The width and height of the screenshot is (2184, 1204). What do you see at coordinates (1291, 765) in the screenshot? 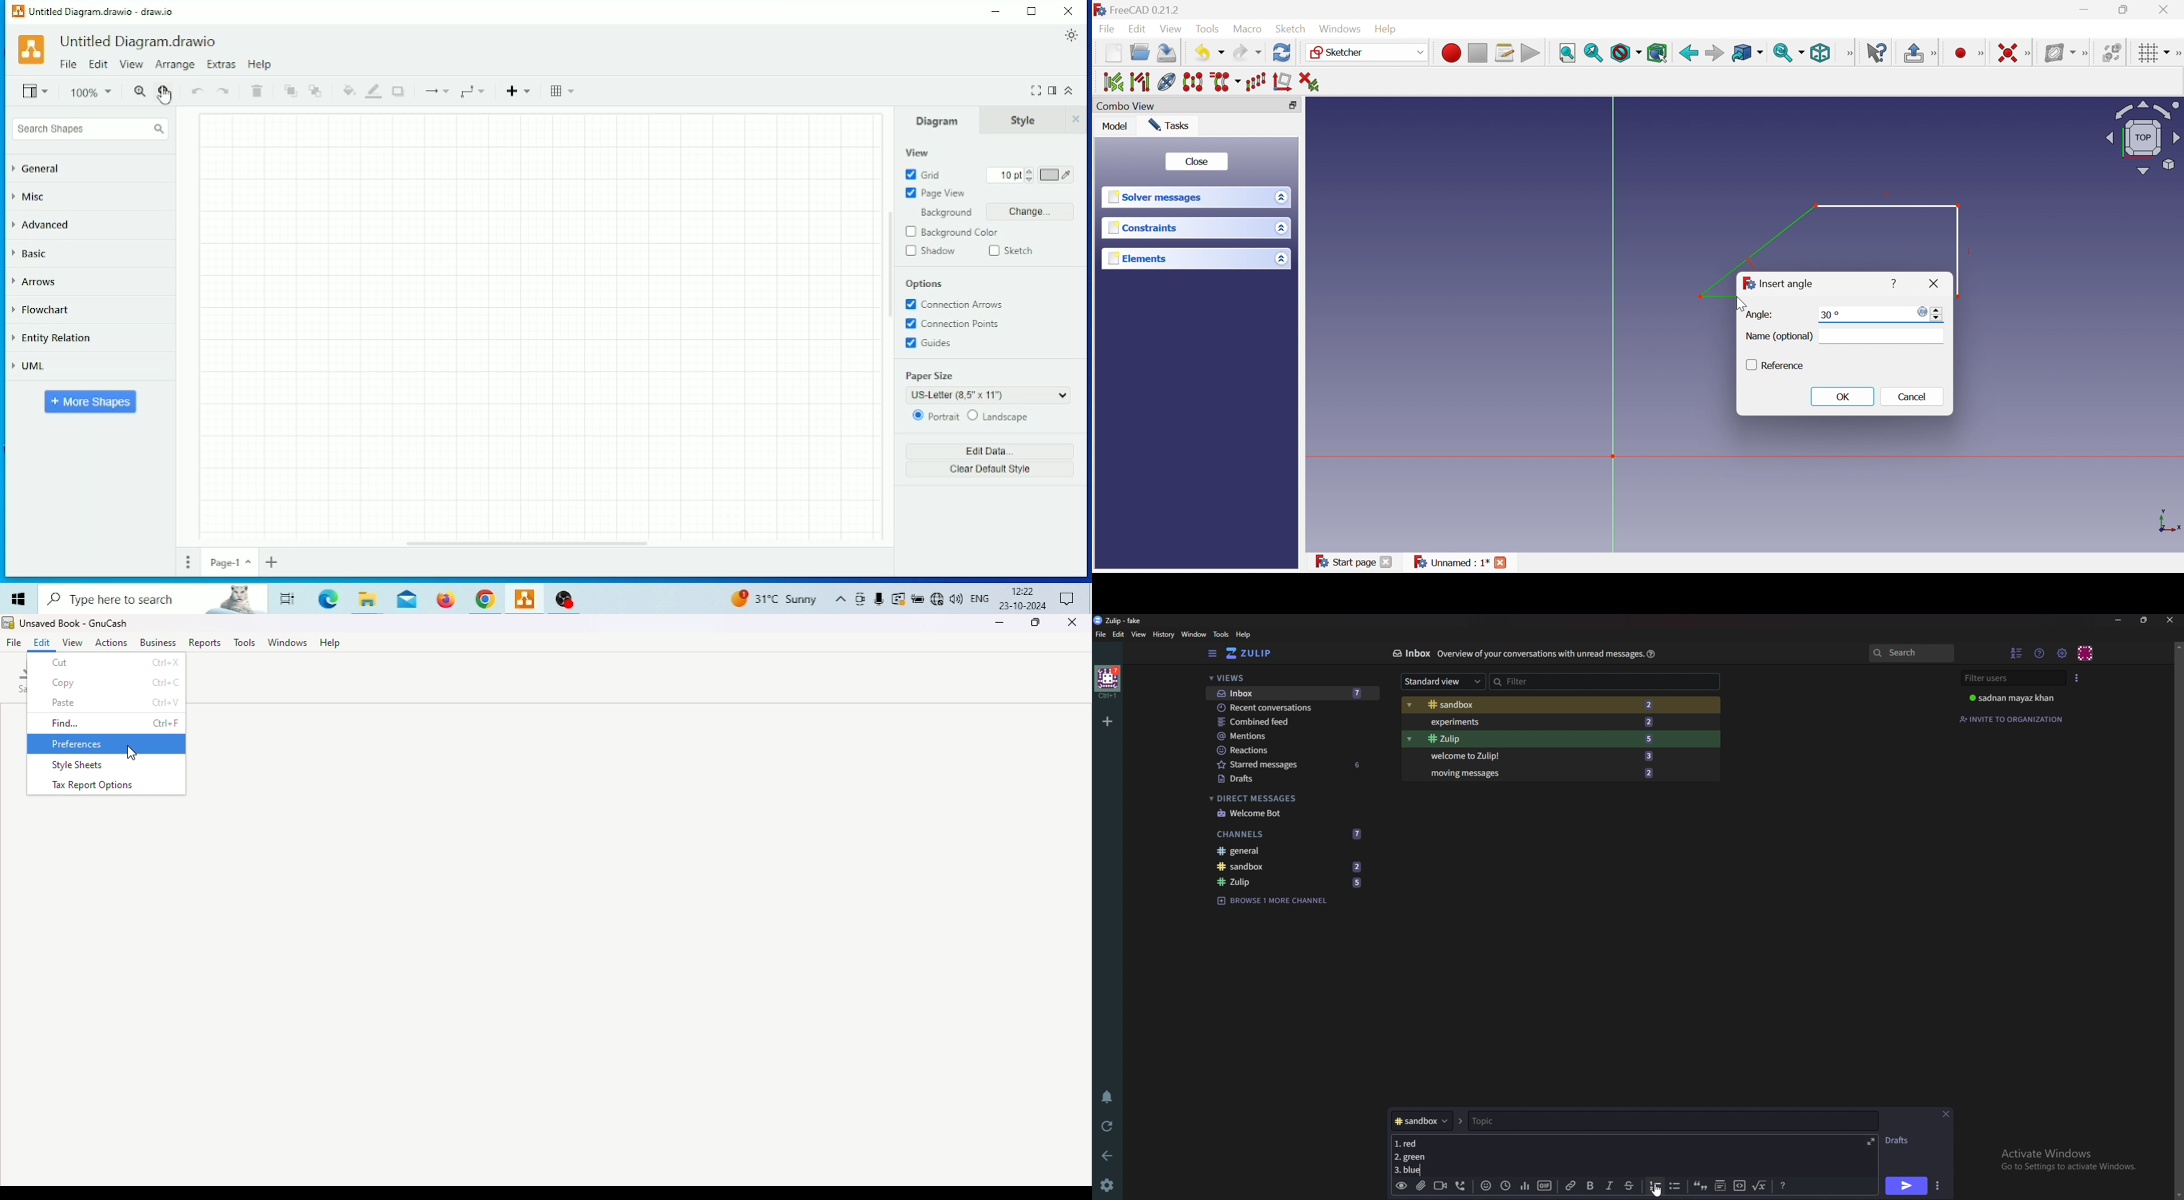
I see `Starred messages` at bounding box center [1291, 765].